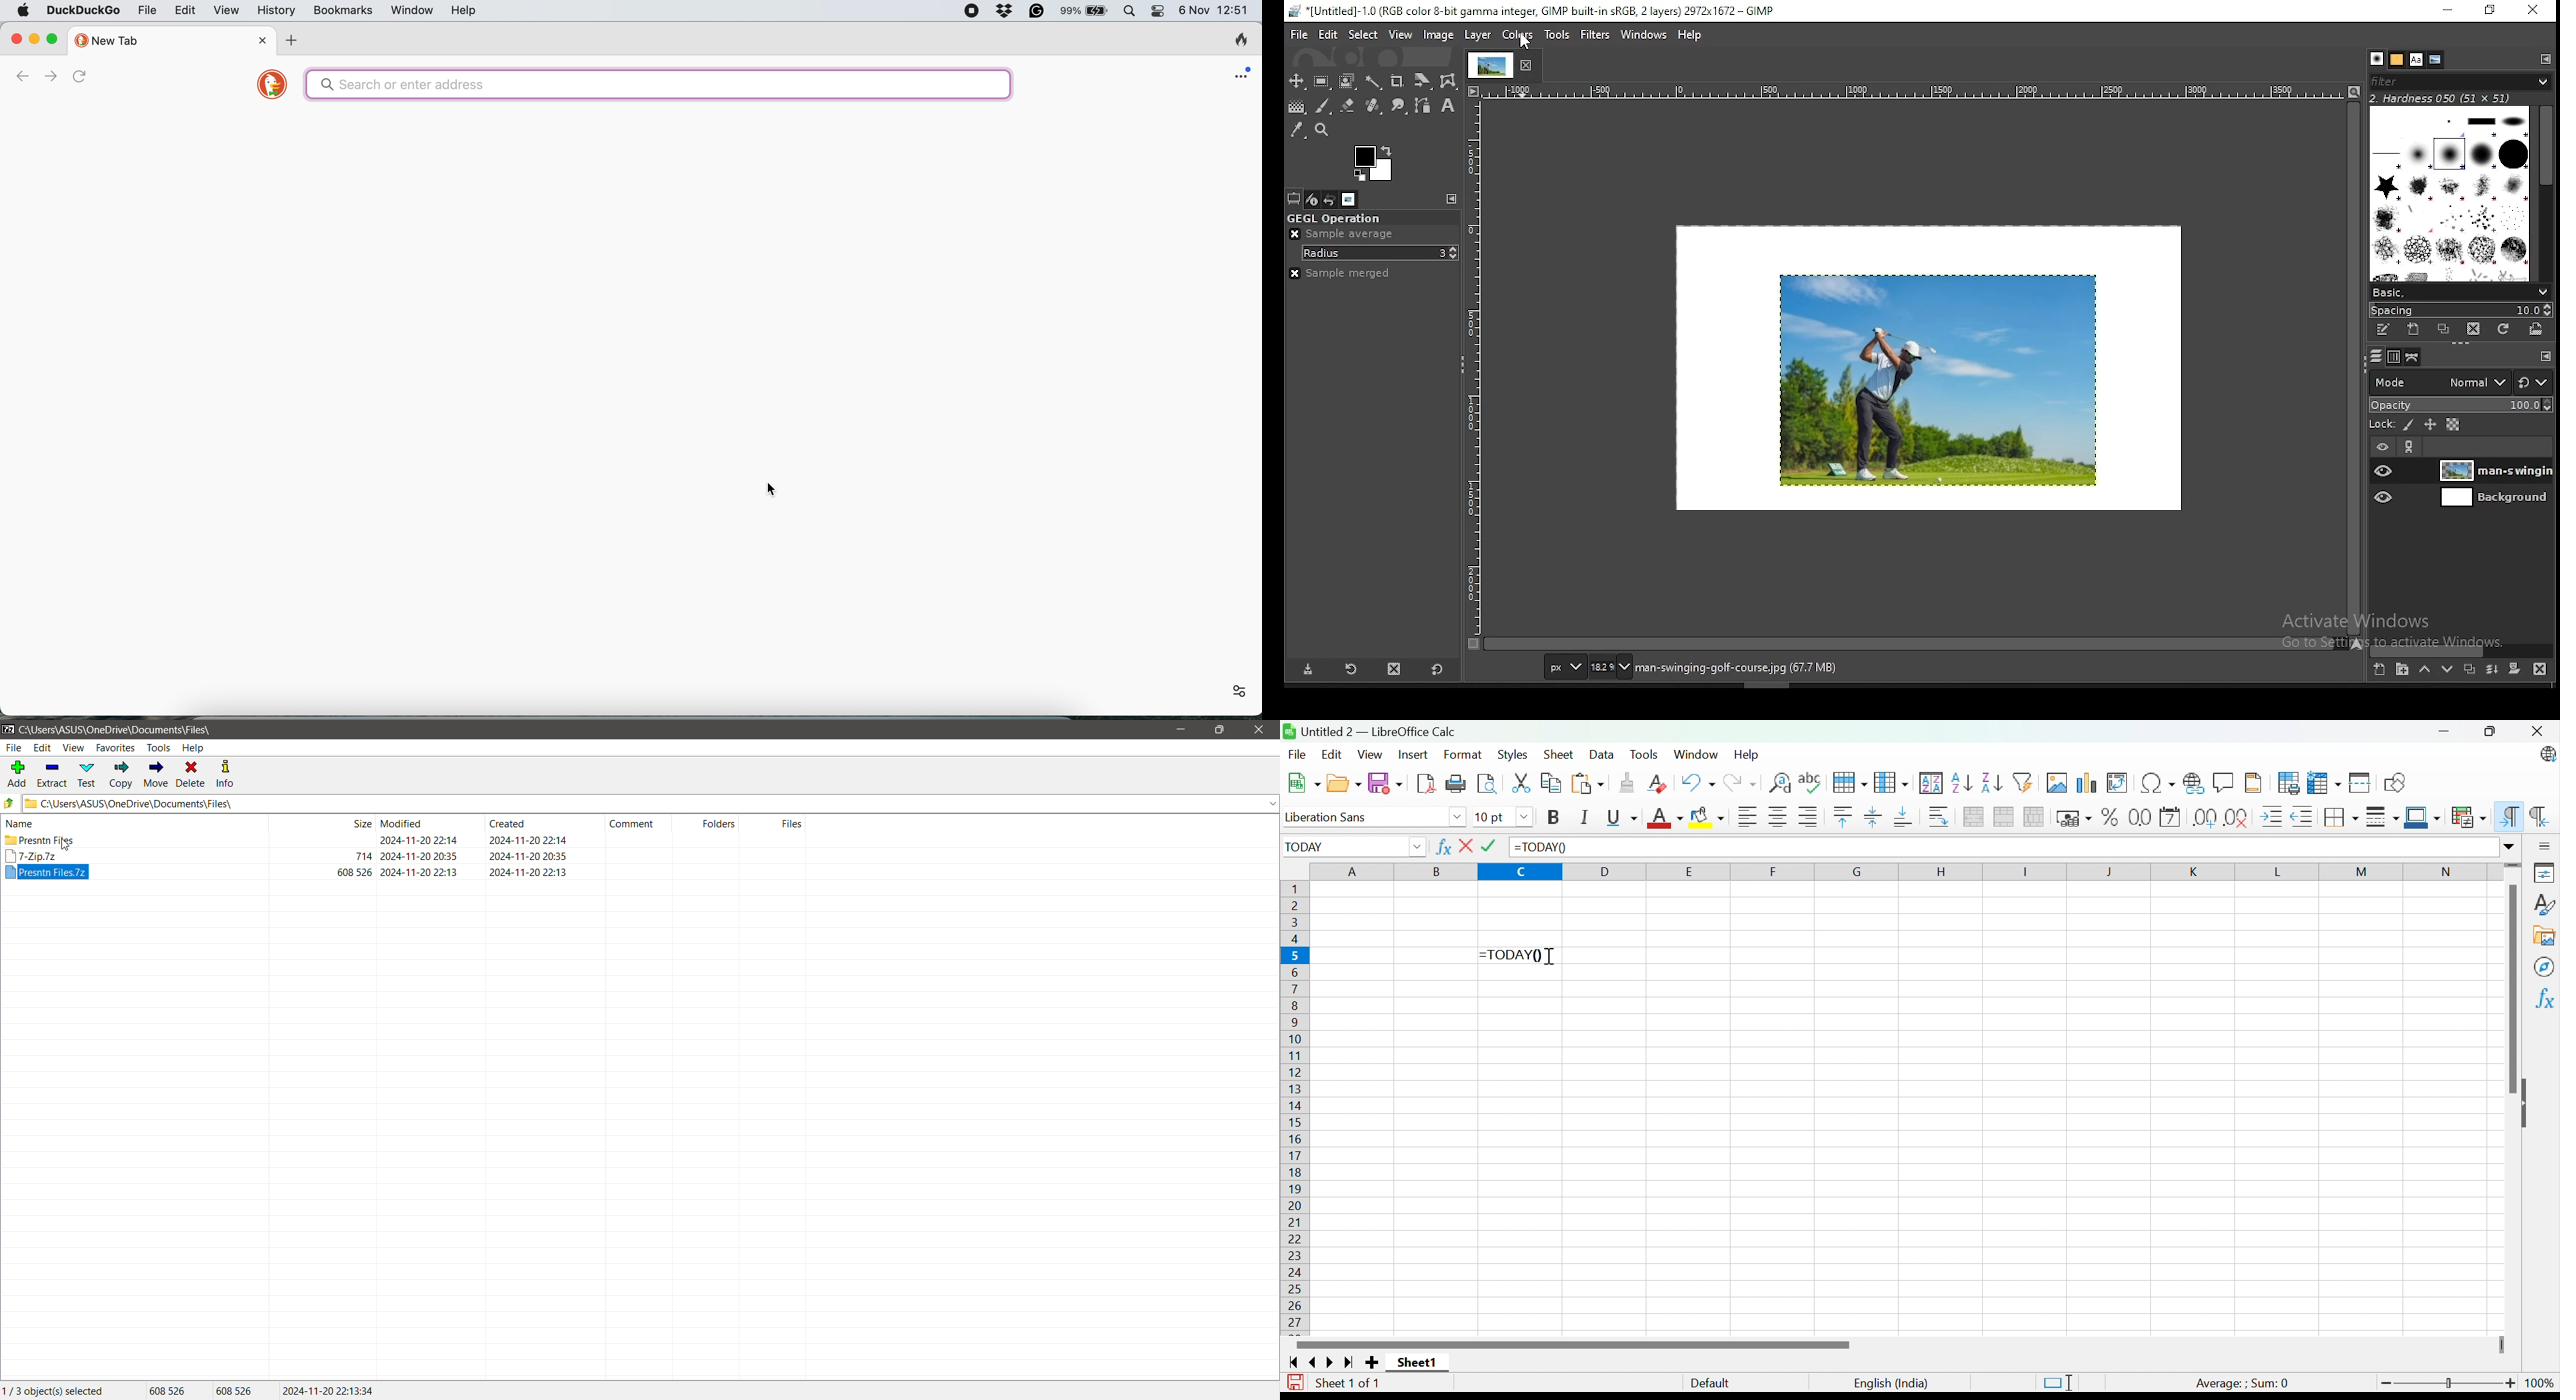 This screenshot has width=2576, height=1400. I want to click on Test, so click(89, 775).